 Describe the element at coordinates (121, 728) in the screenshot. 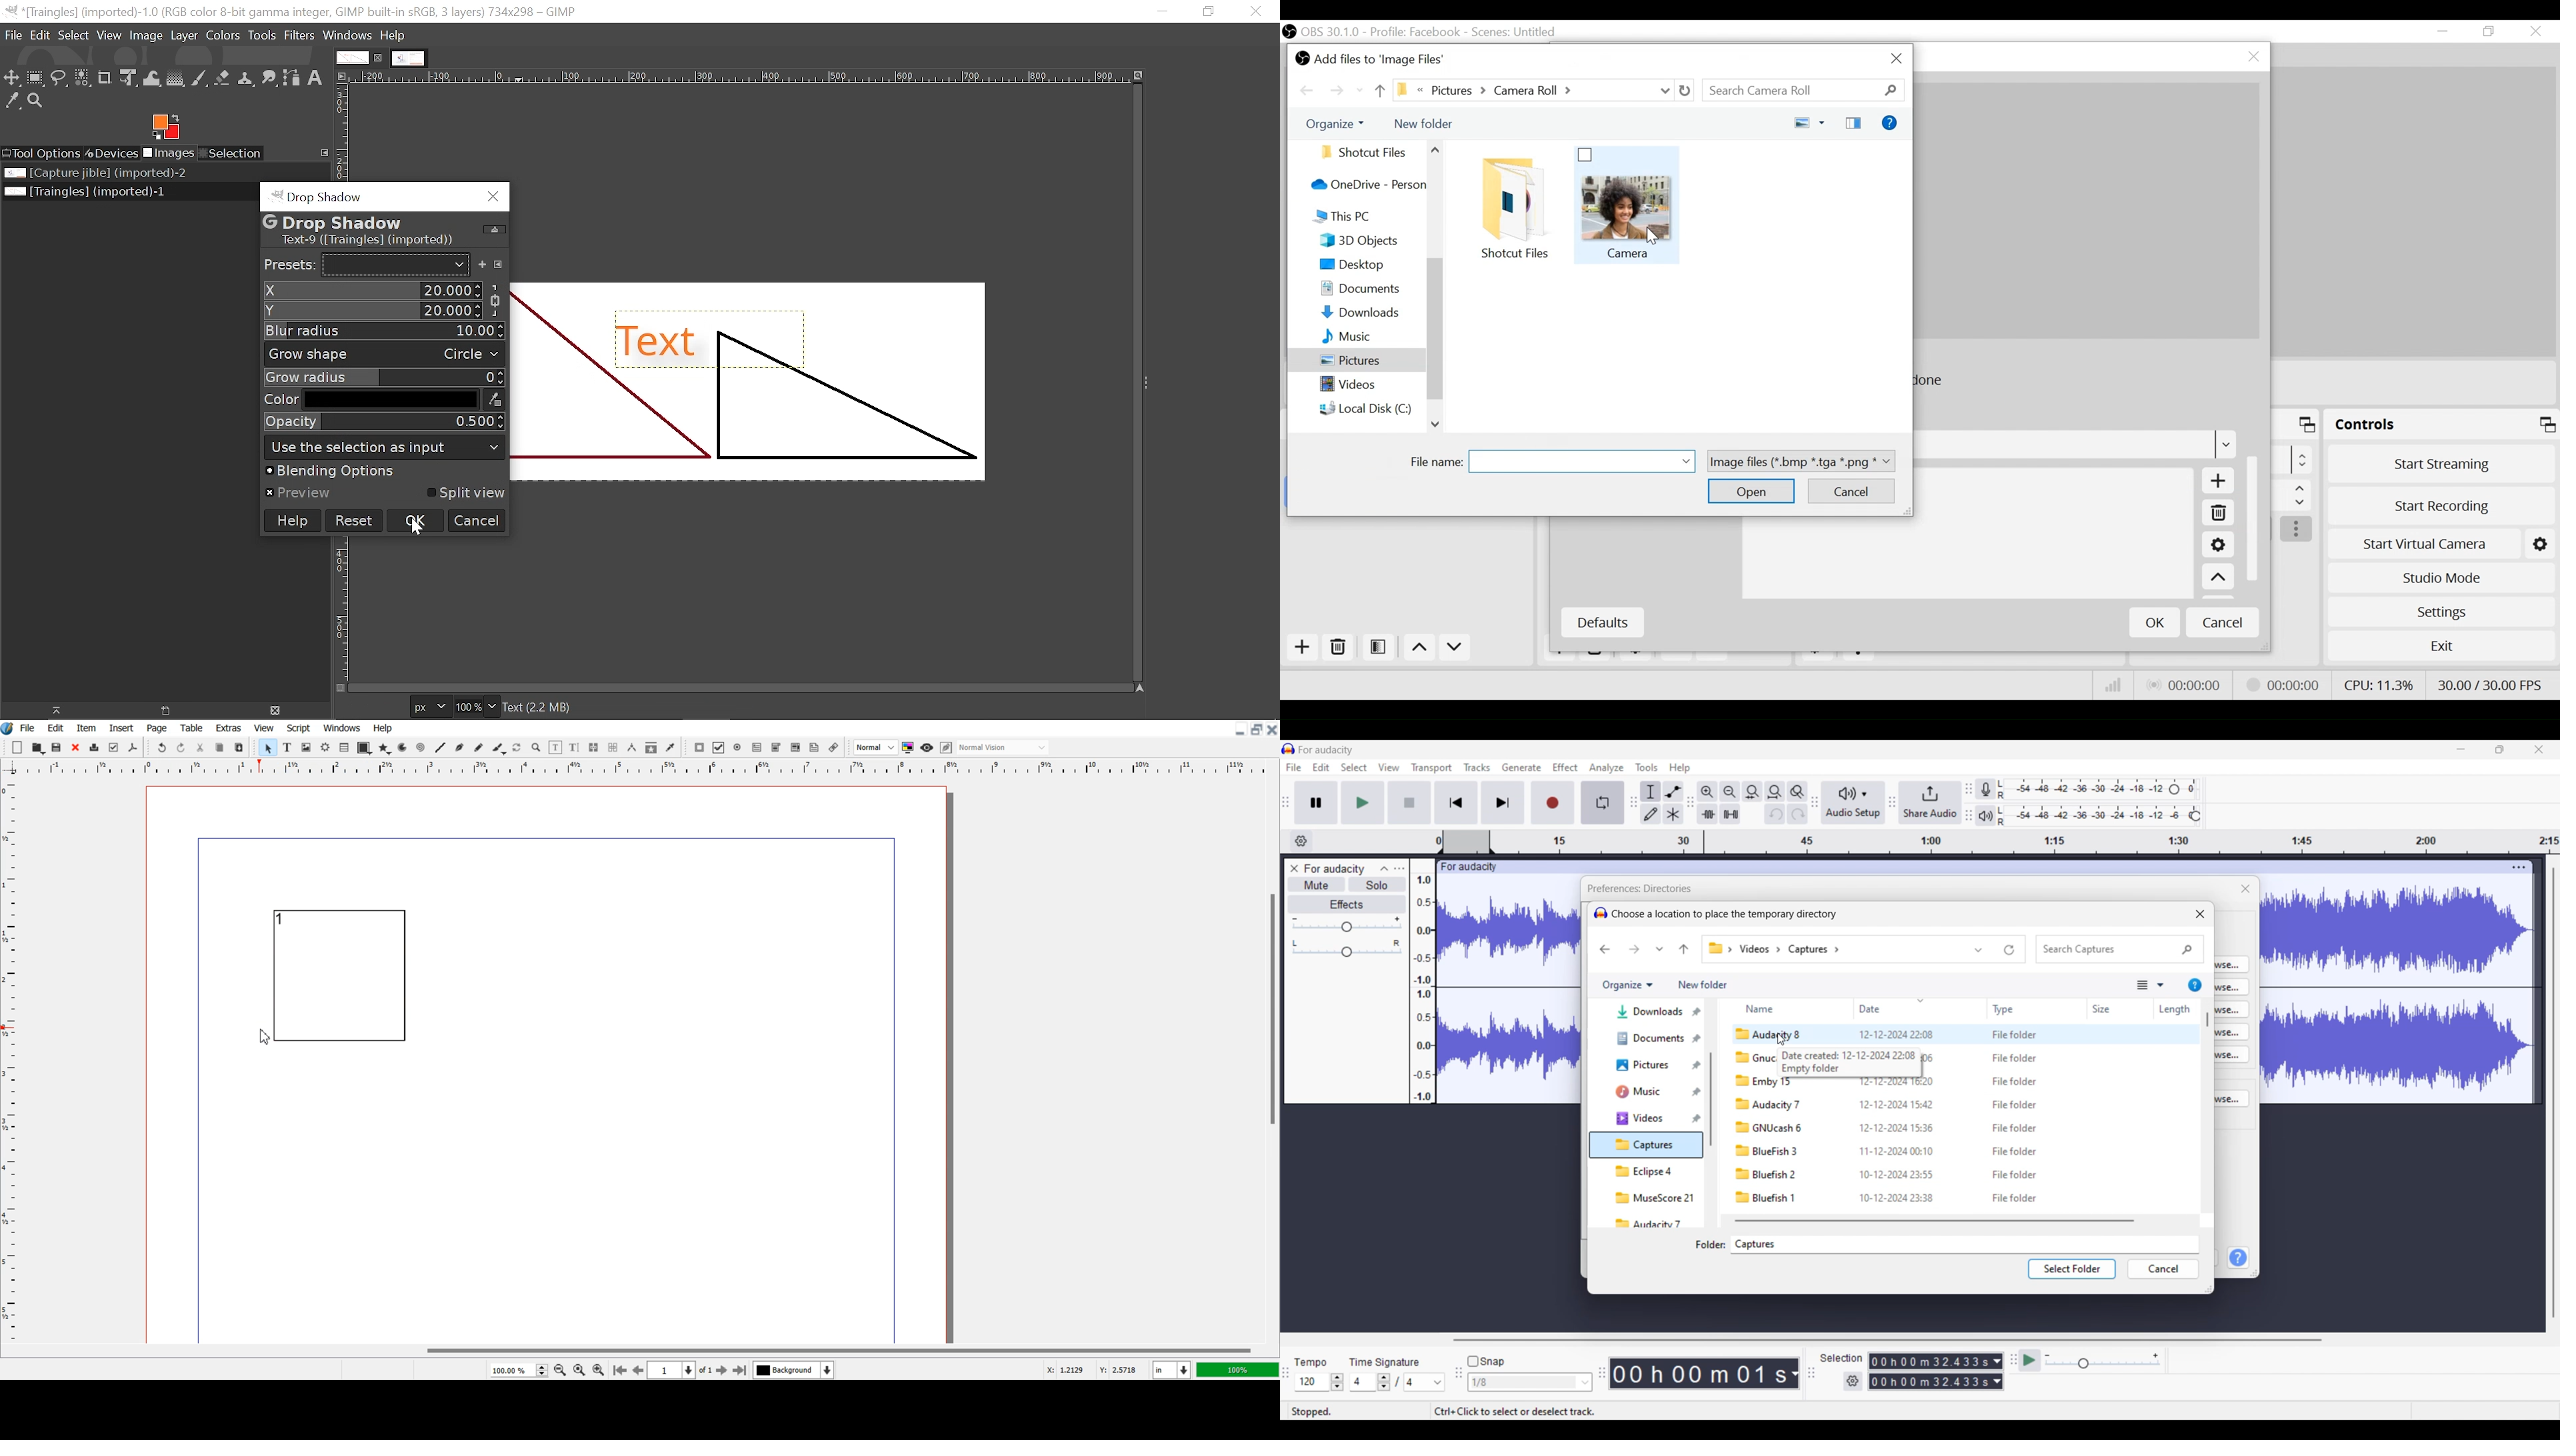

I see `Insert` at that location.